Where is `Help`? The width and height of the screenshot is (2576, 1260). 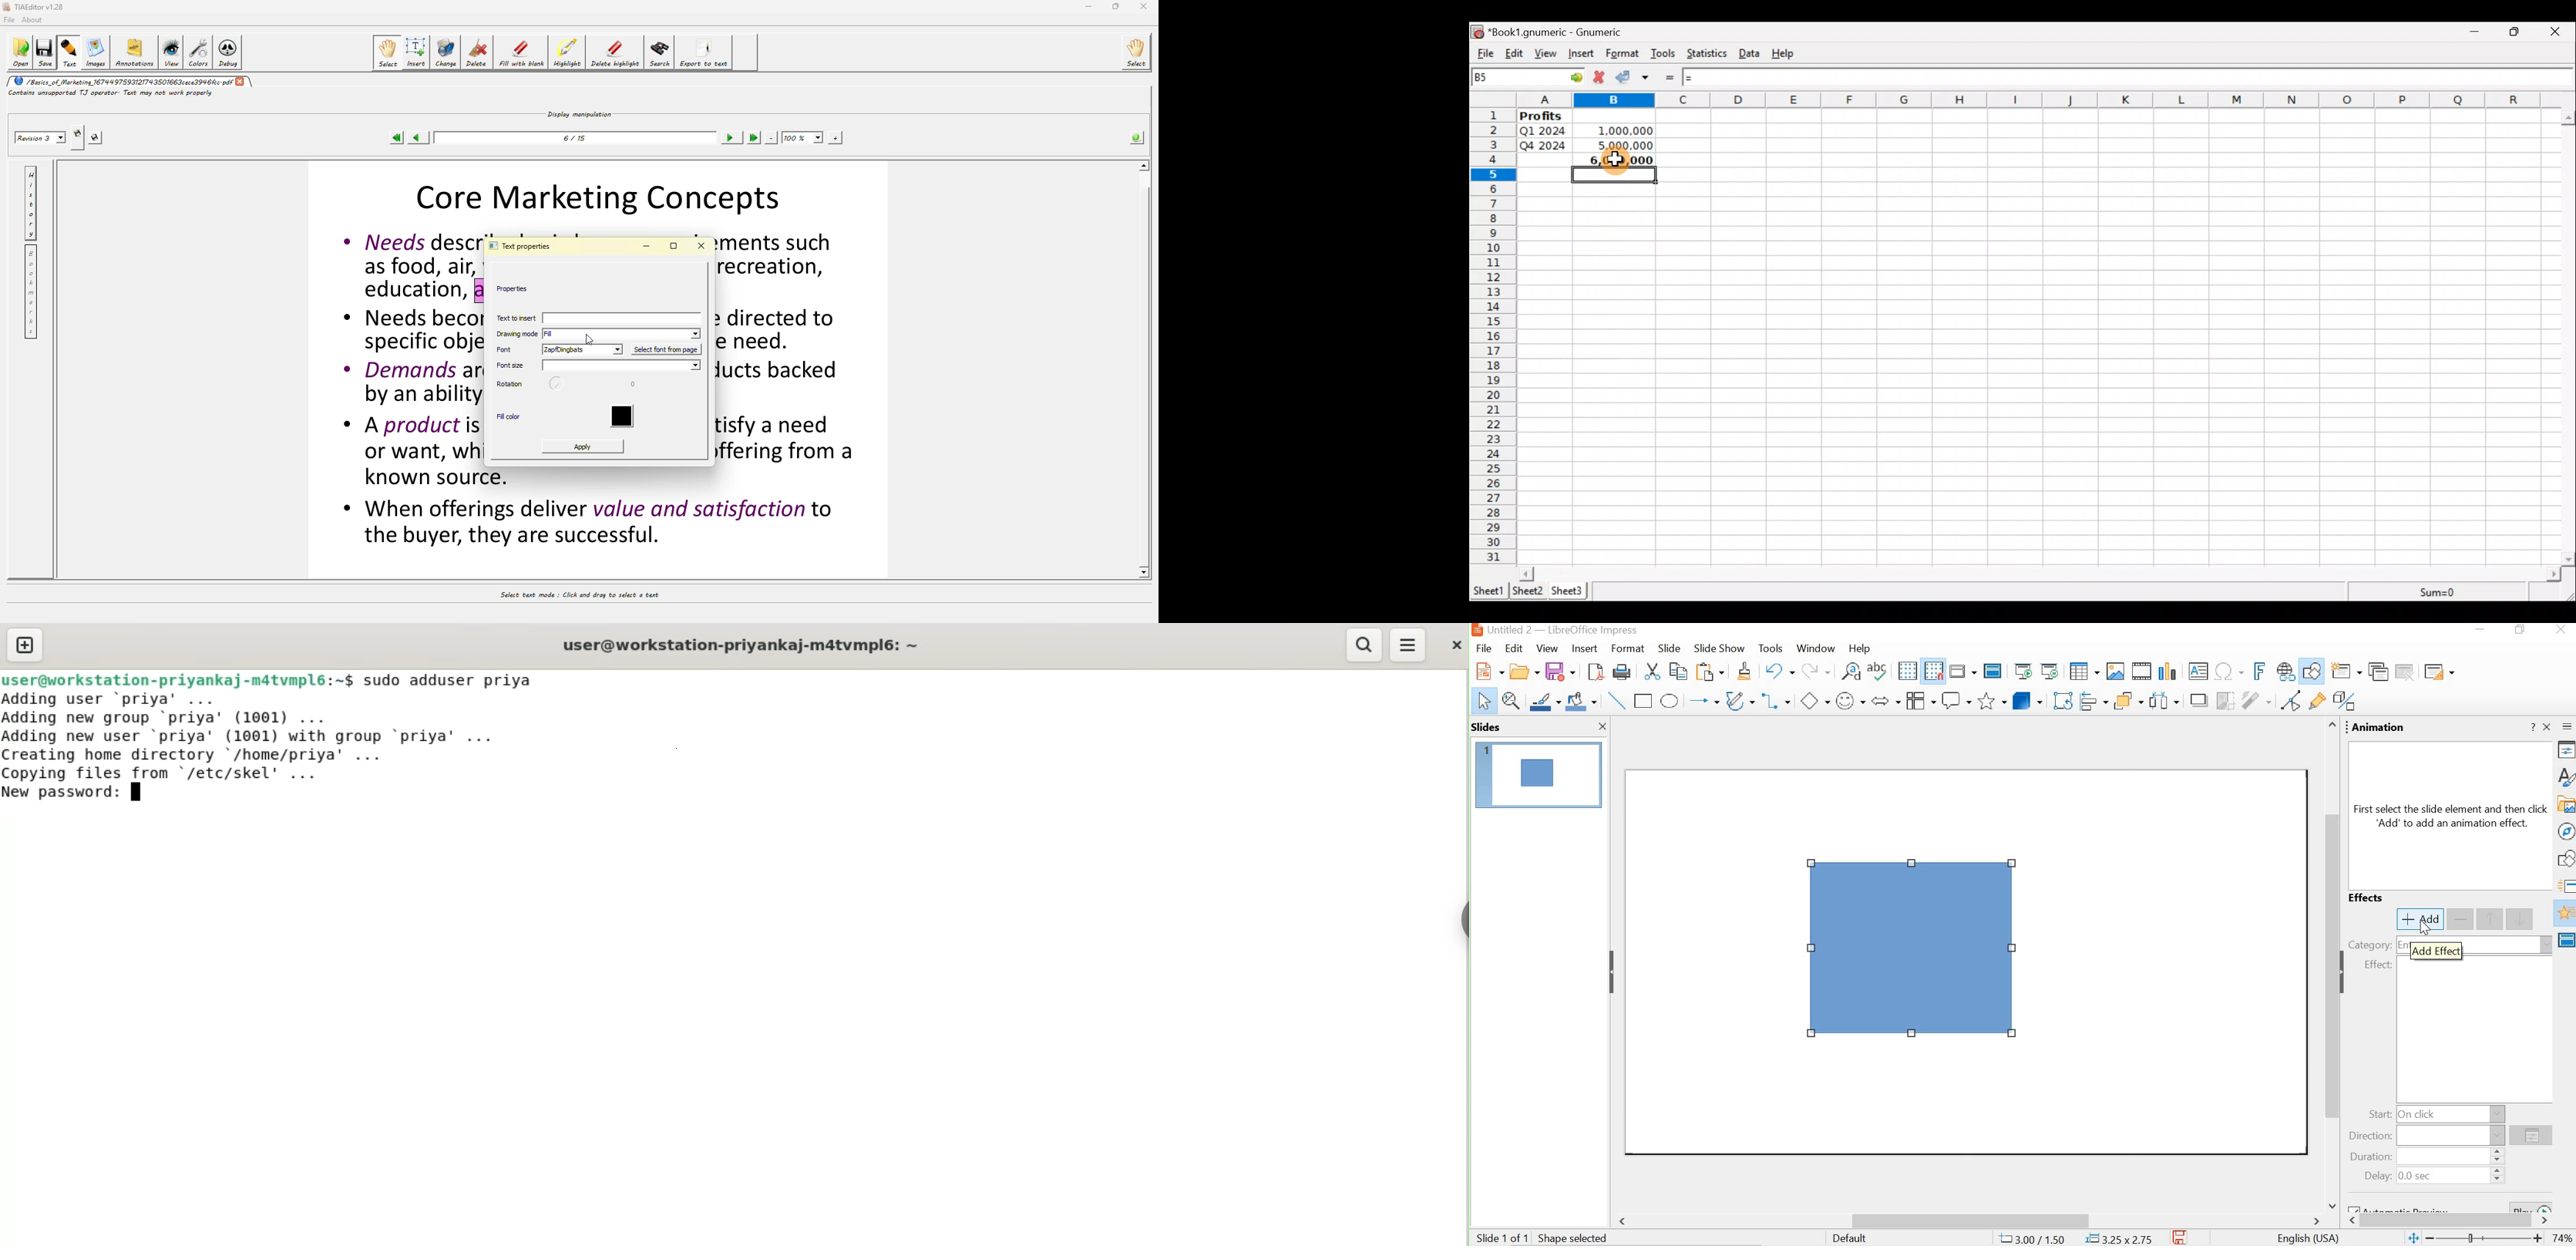 Help is located at coordinates (1789, 54).